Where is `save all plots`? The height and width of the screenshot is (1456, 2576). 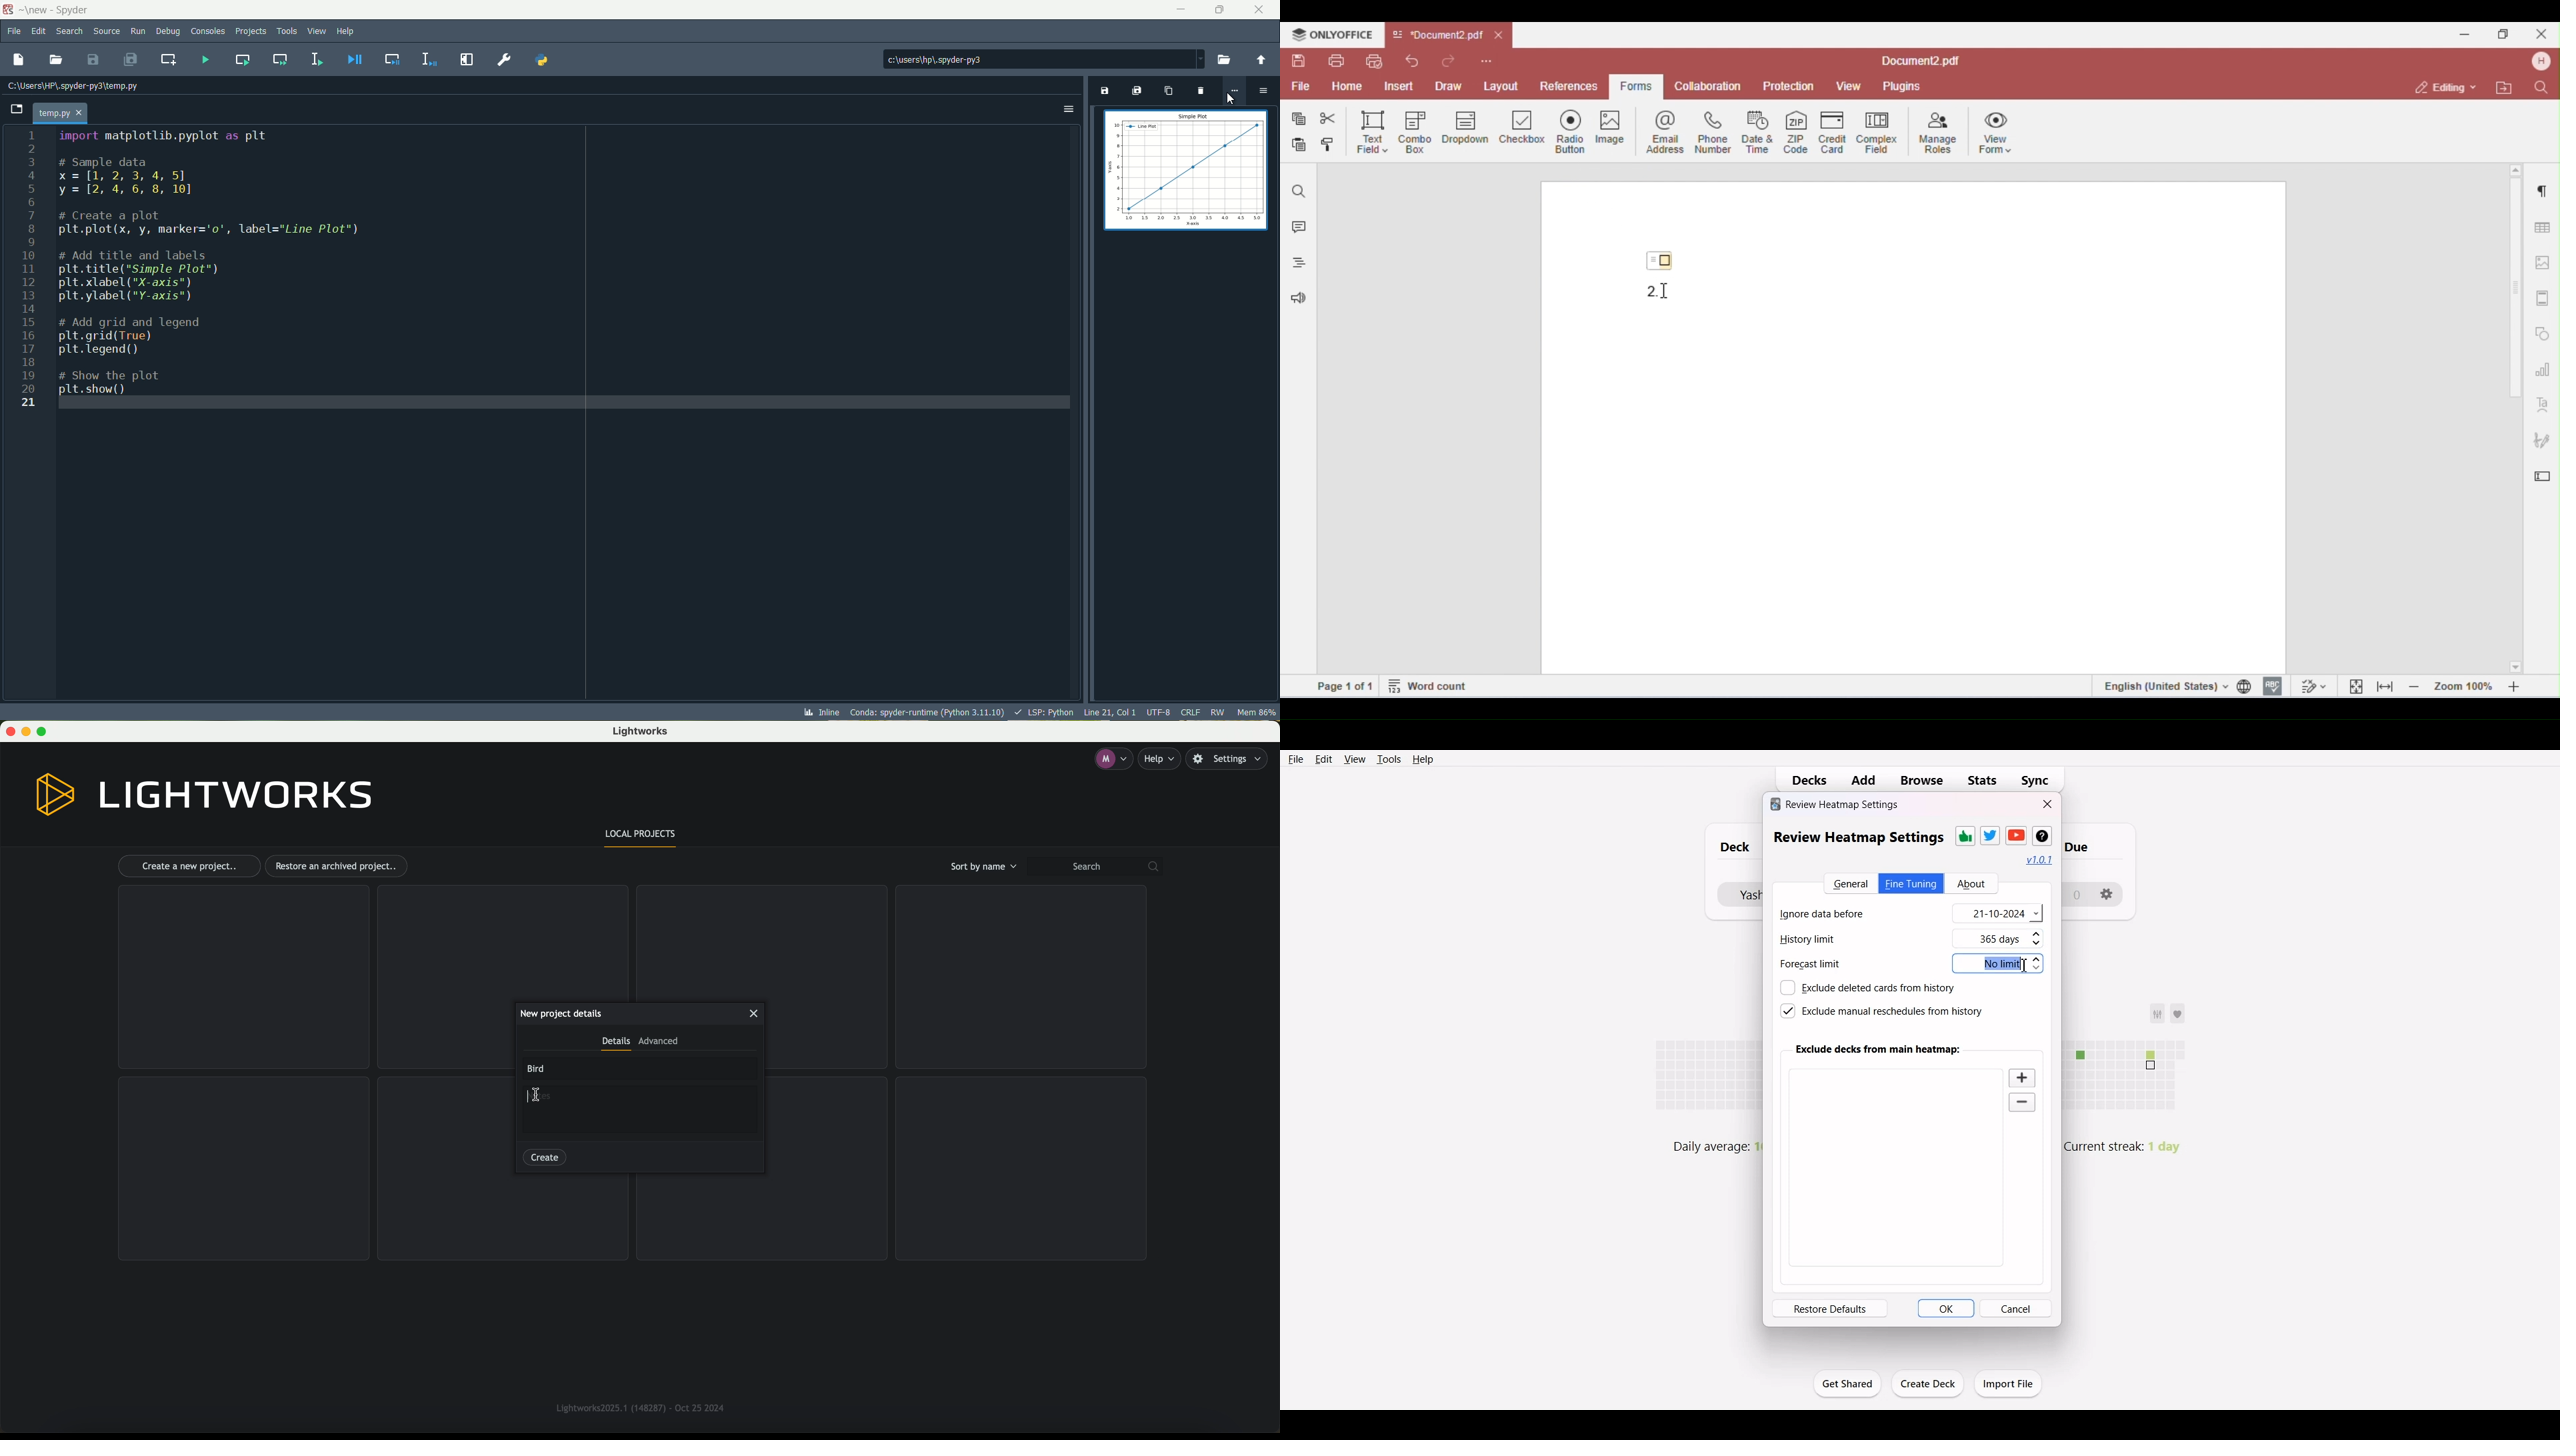 save all plots is located at coordinates (1137, 91).